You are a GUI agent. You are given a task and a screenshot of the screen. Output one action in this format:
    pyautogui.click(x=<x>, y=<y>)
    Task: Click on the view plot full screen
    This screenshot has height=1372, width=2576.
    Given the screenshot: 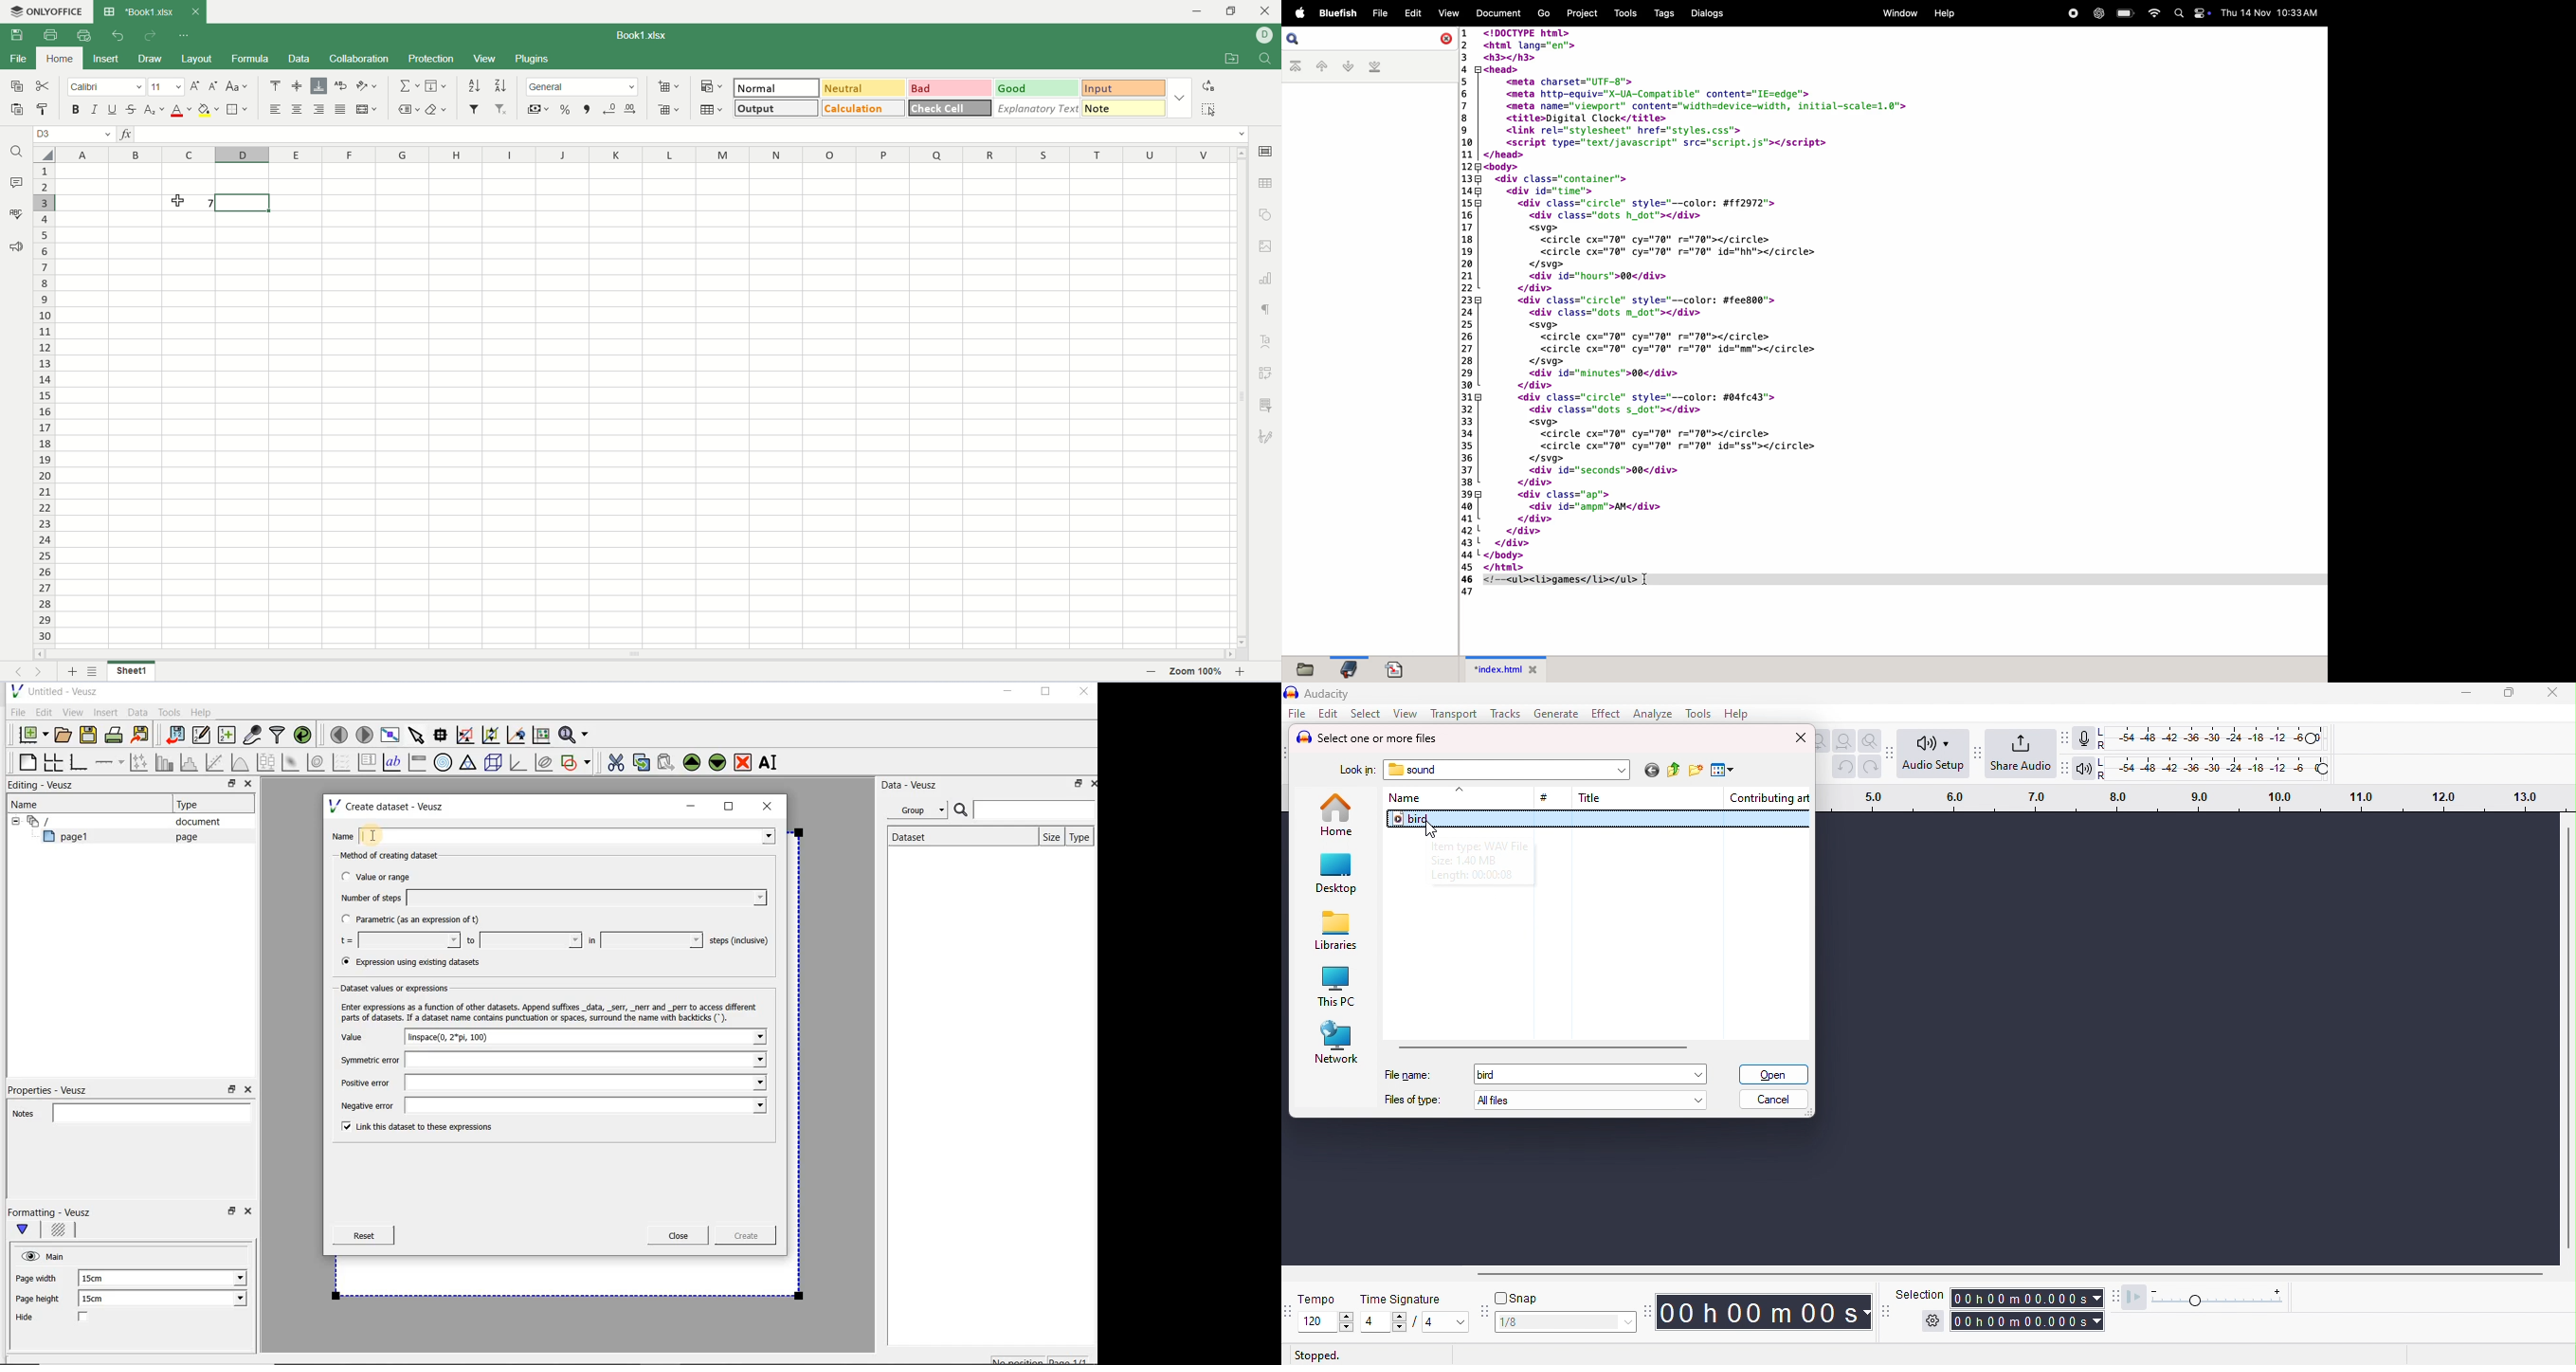 What is the action you would take?
    pyautogui.click(x=389, y=733)
    